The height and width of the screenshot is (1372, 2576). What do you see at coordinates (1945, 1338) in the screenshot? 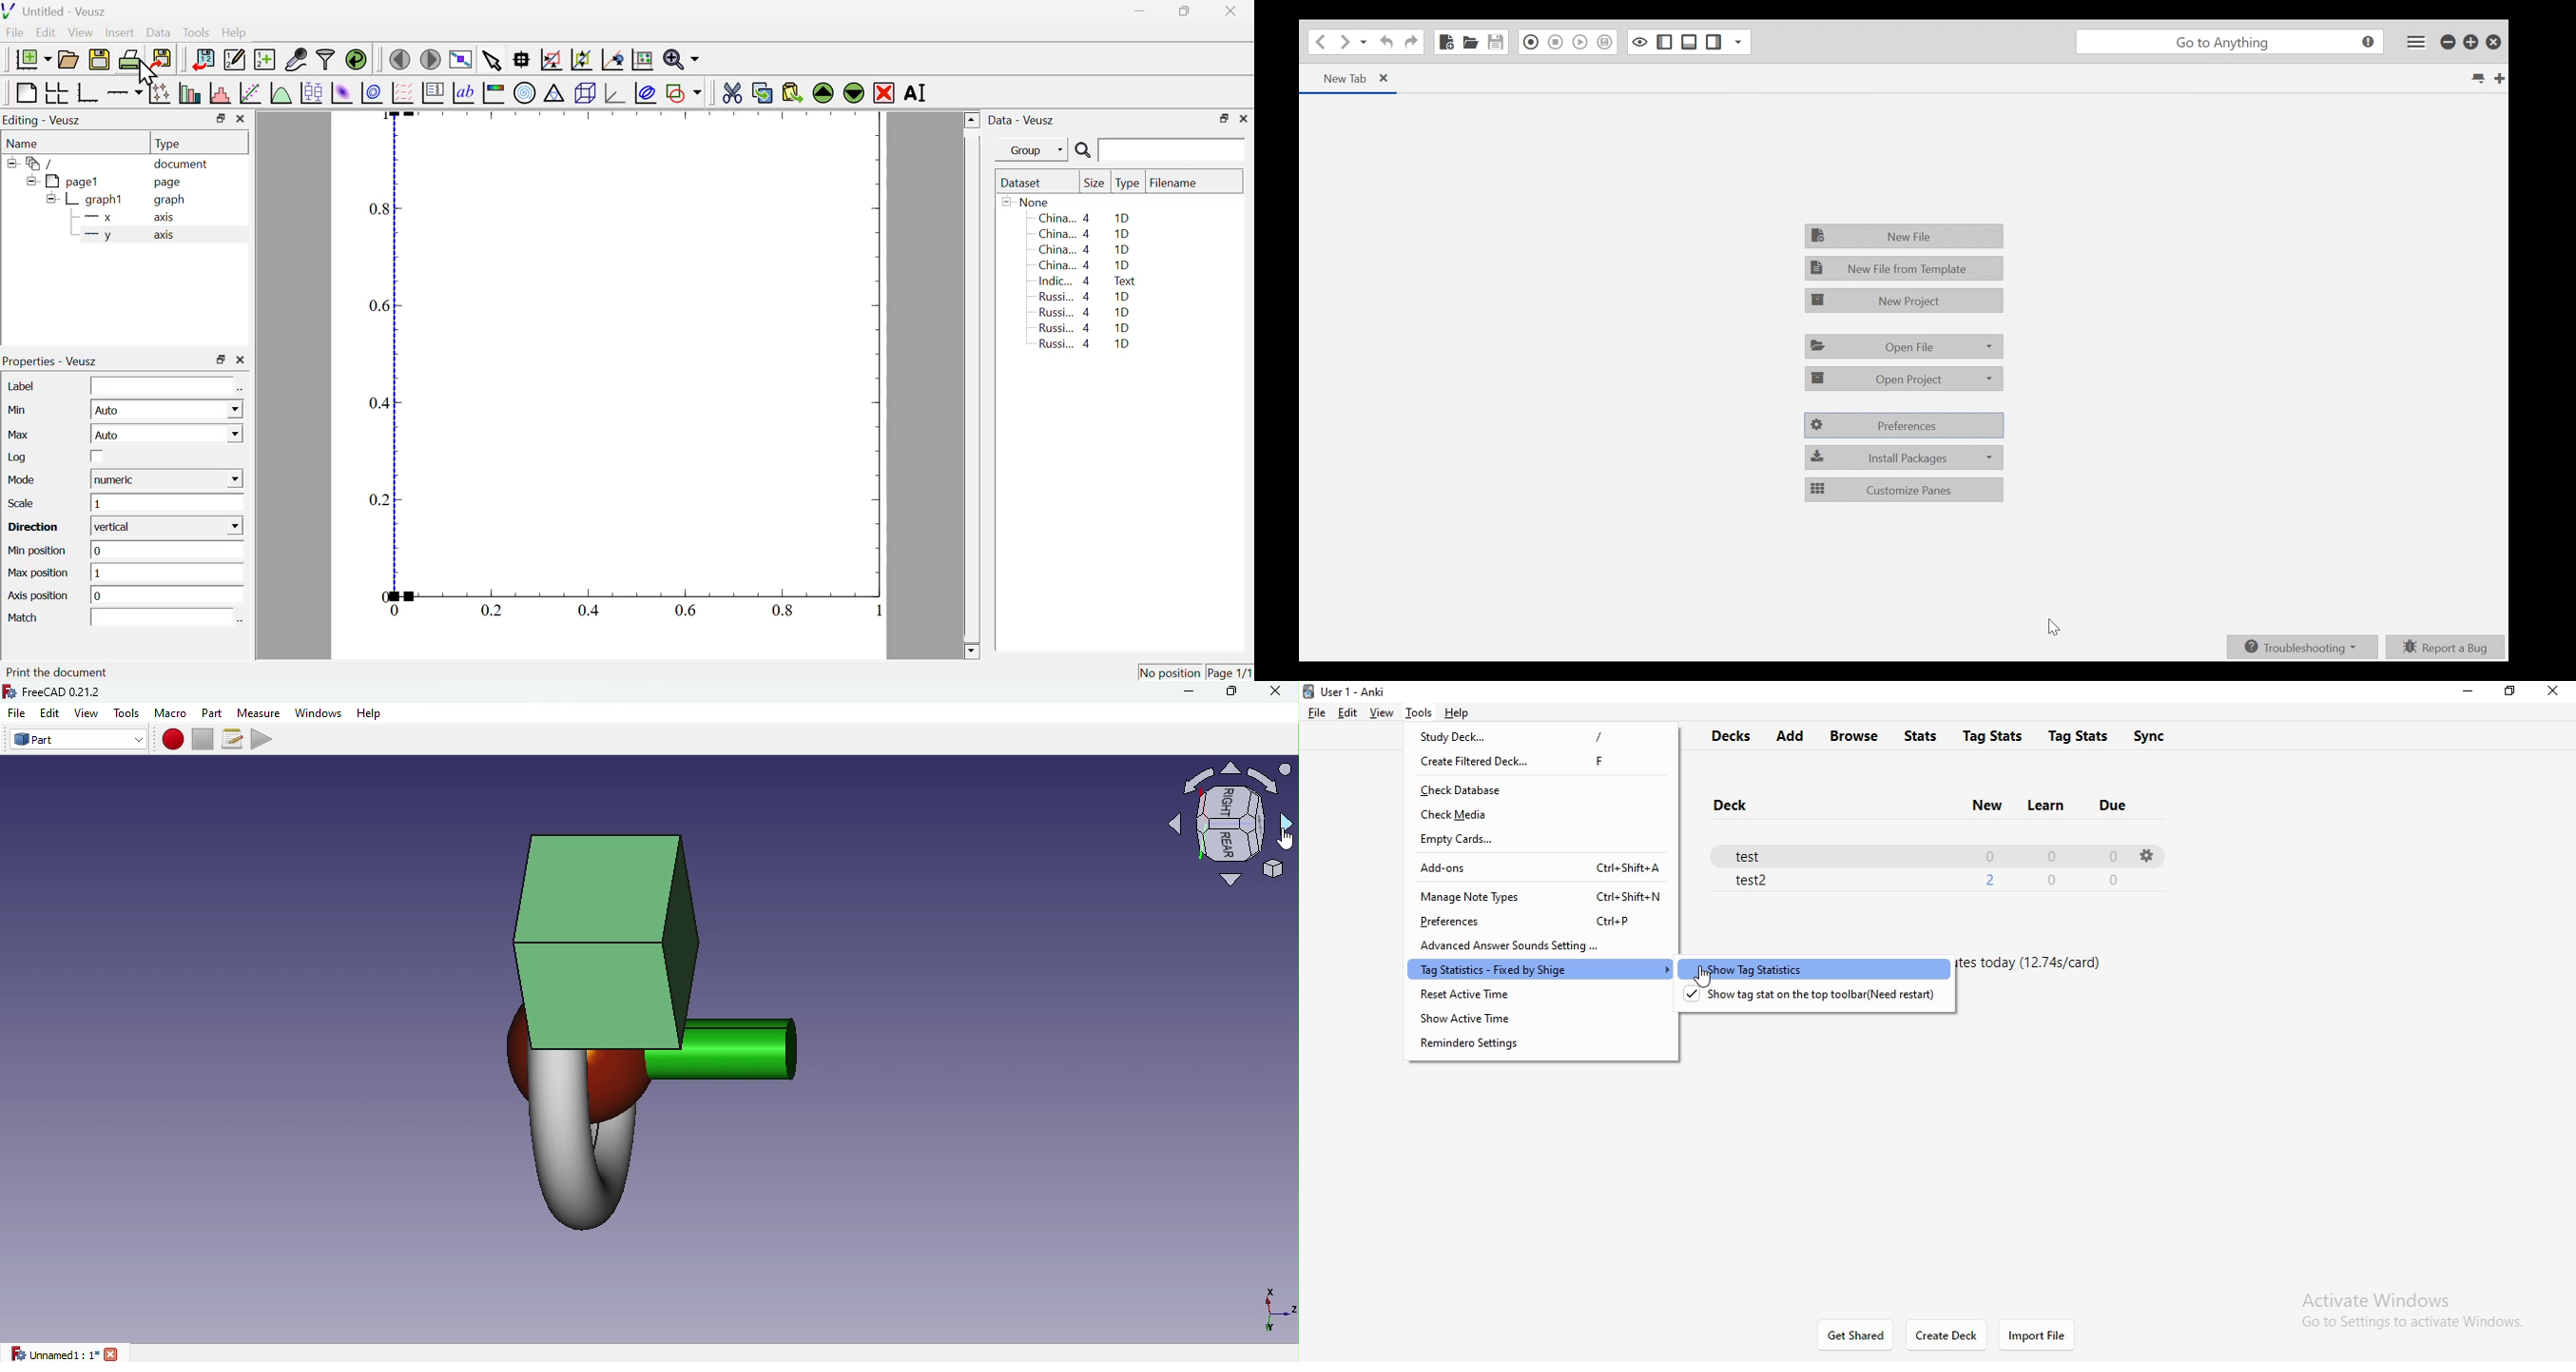
I see `create deck` at bounding box center [1945, 1338].